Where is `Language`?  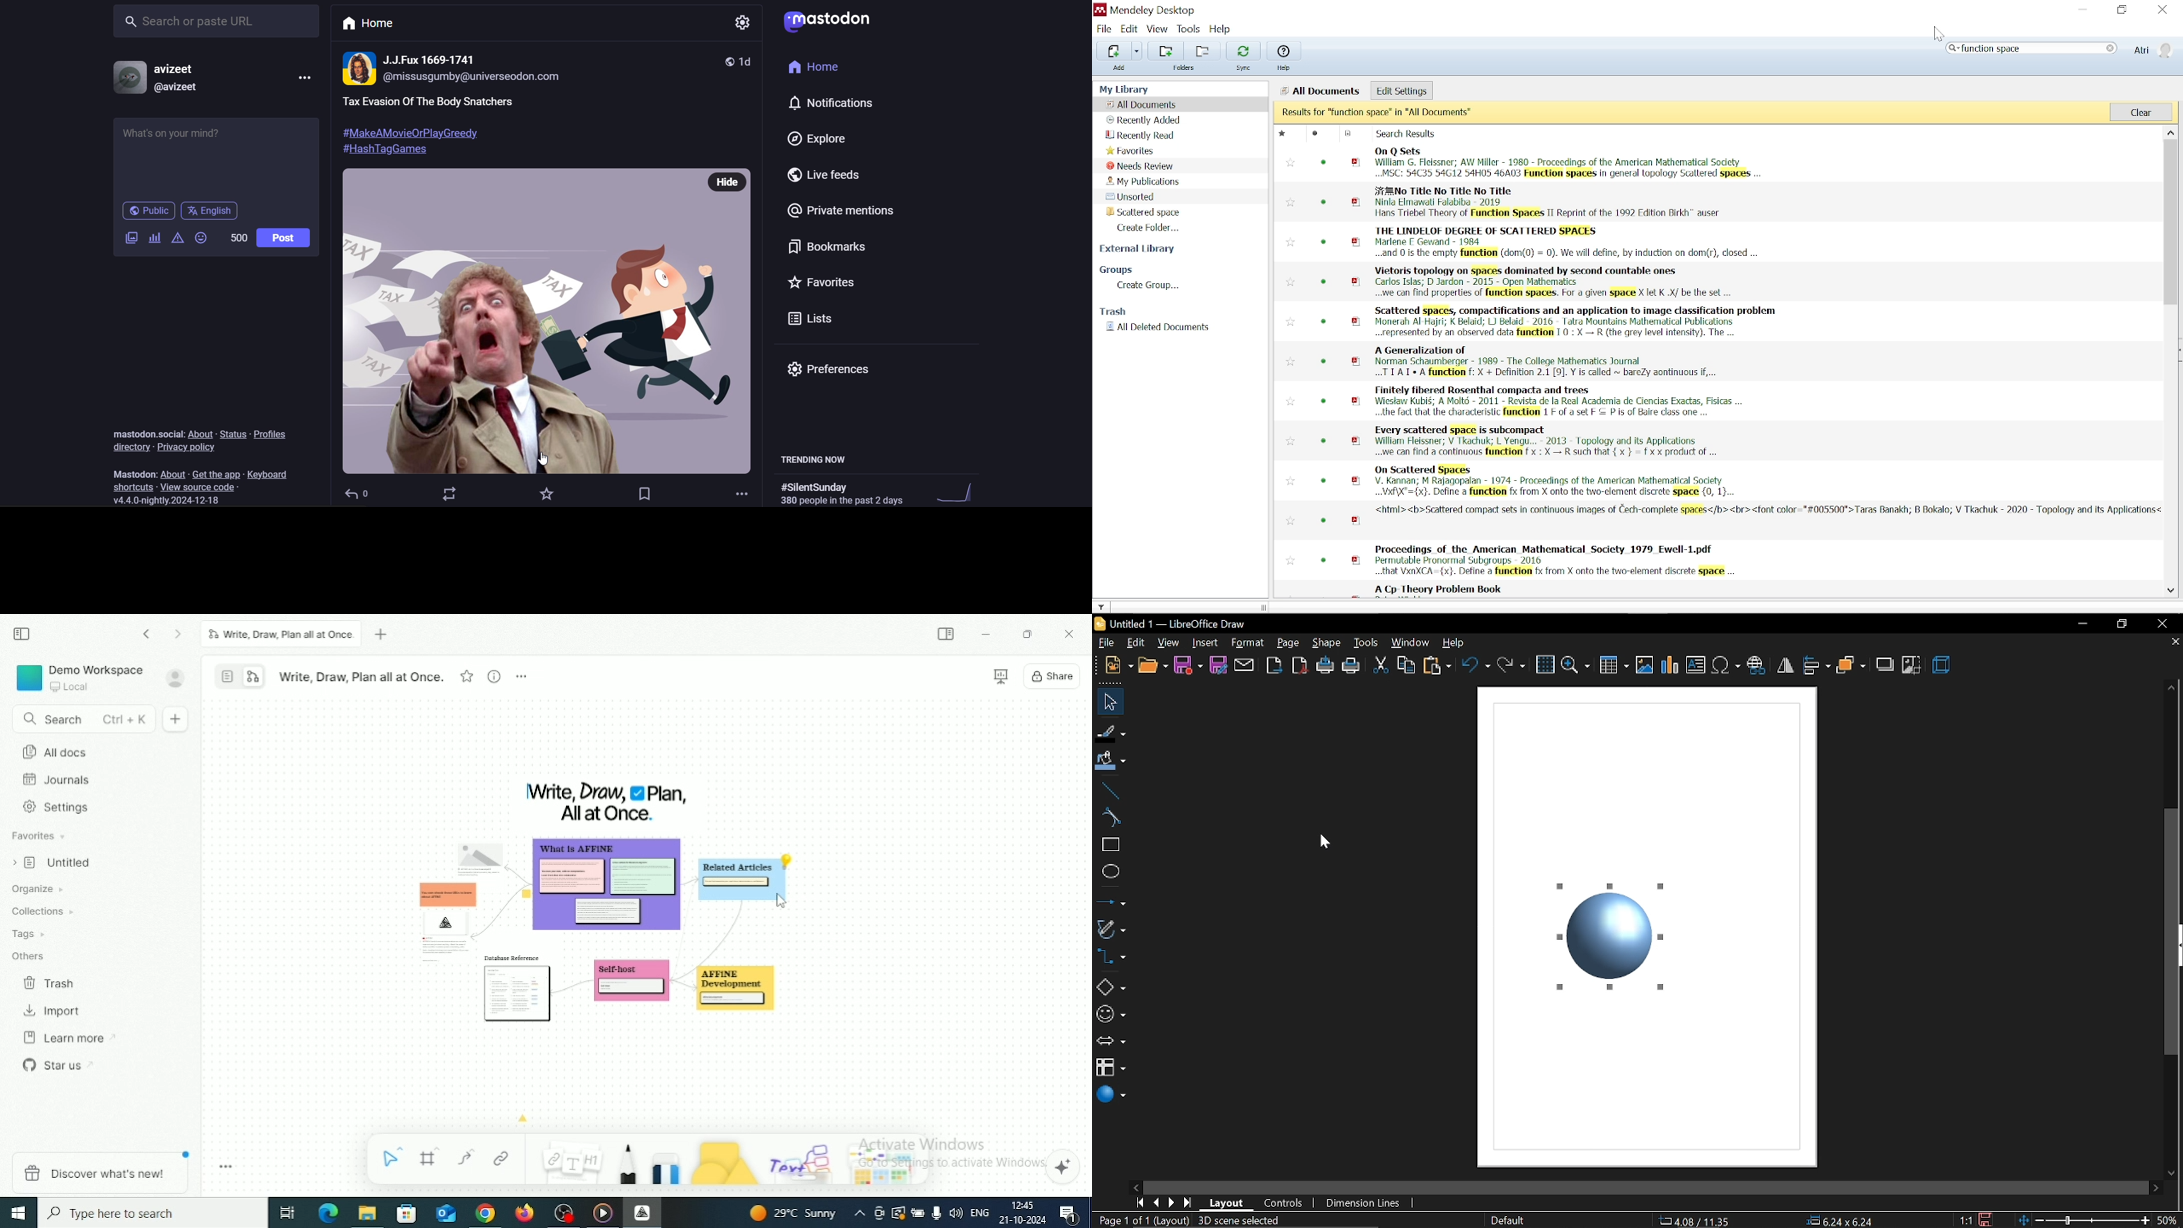
Language is located at coordinates (979, 1214).